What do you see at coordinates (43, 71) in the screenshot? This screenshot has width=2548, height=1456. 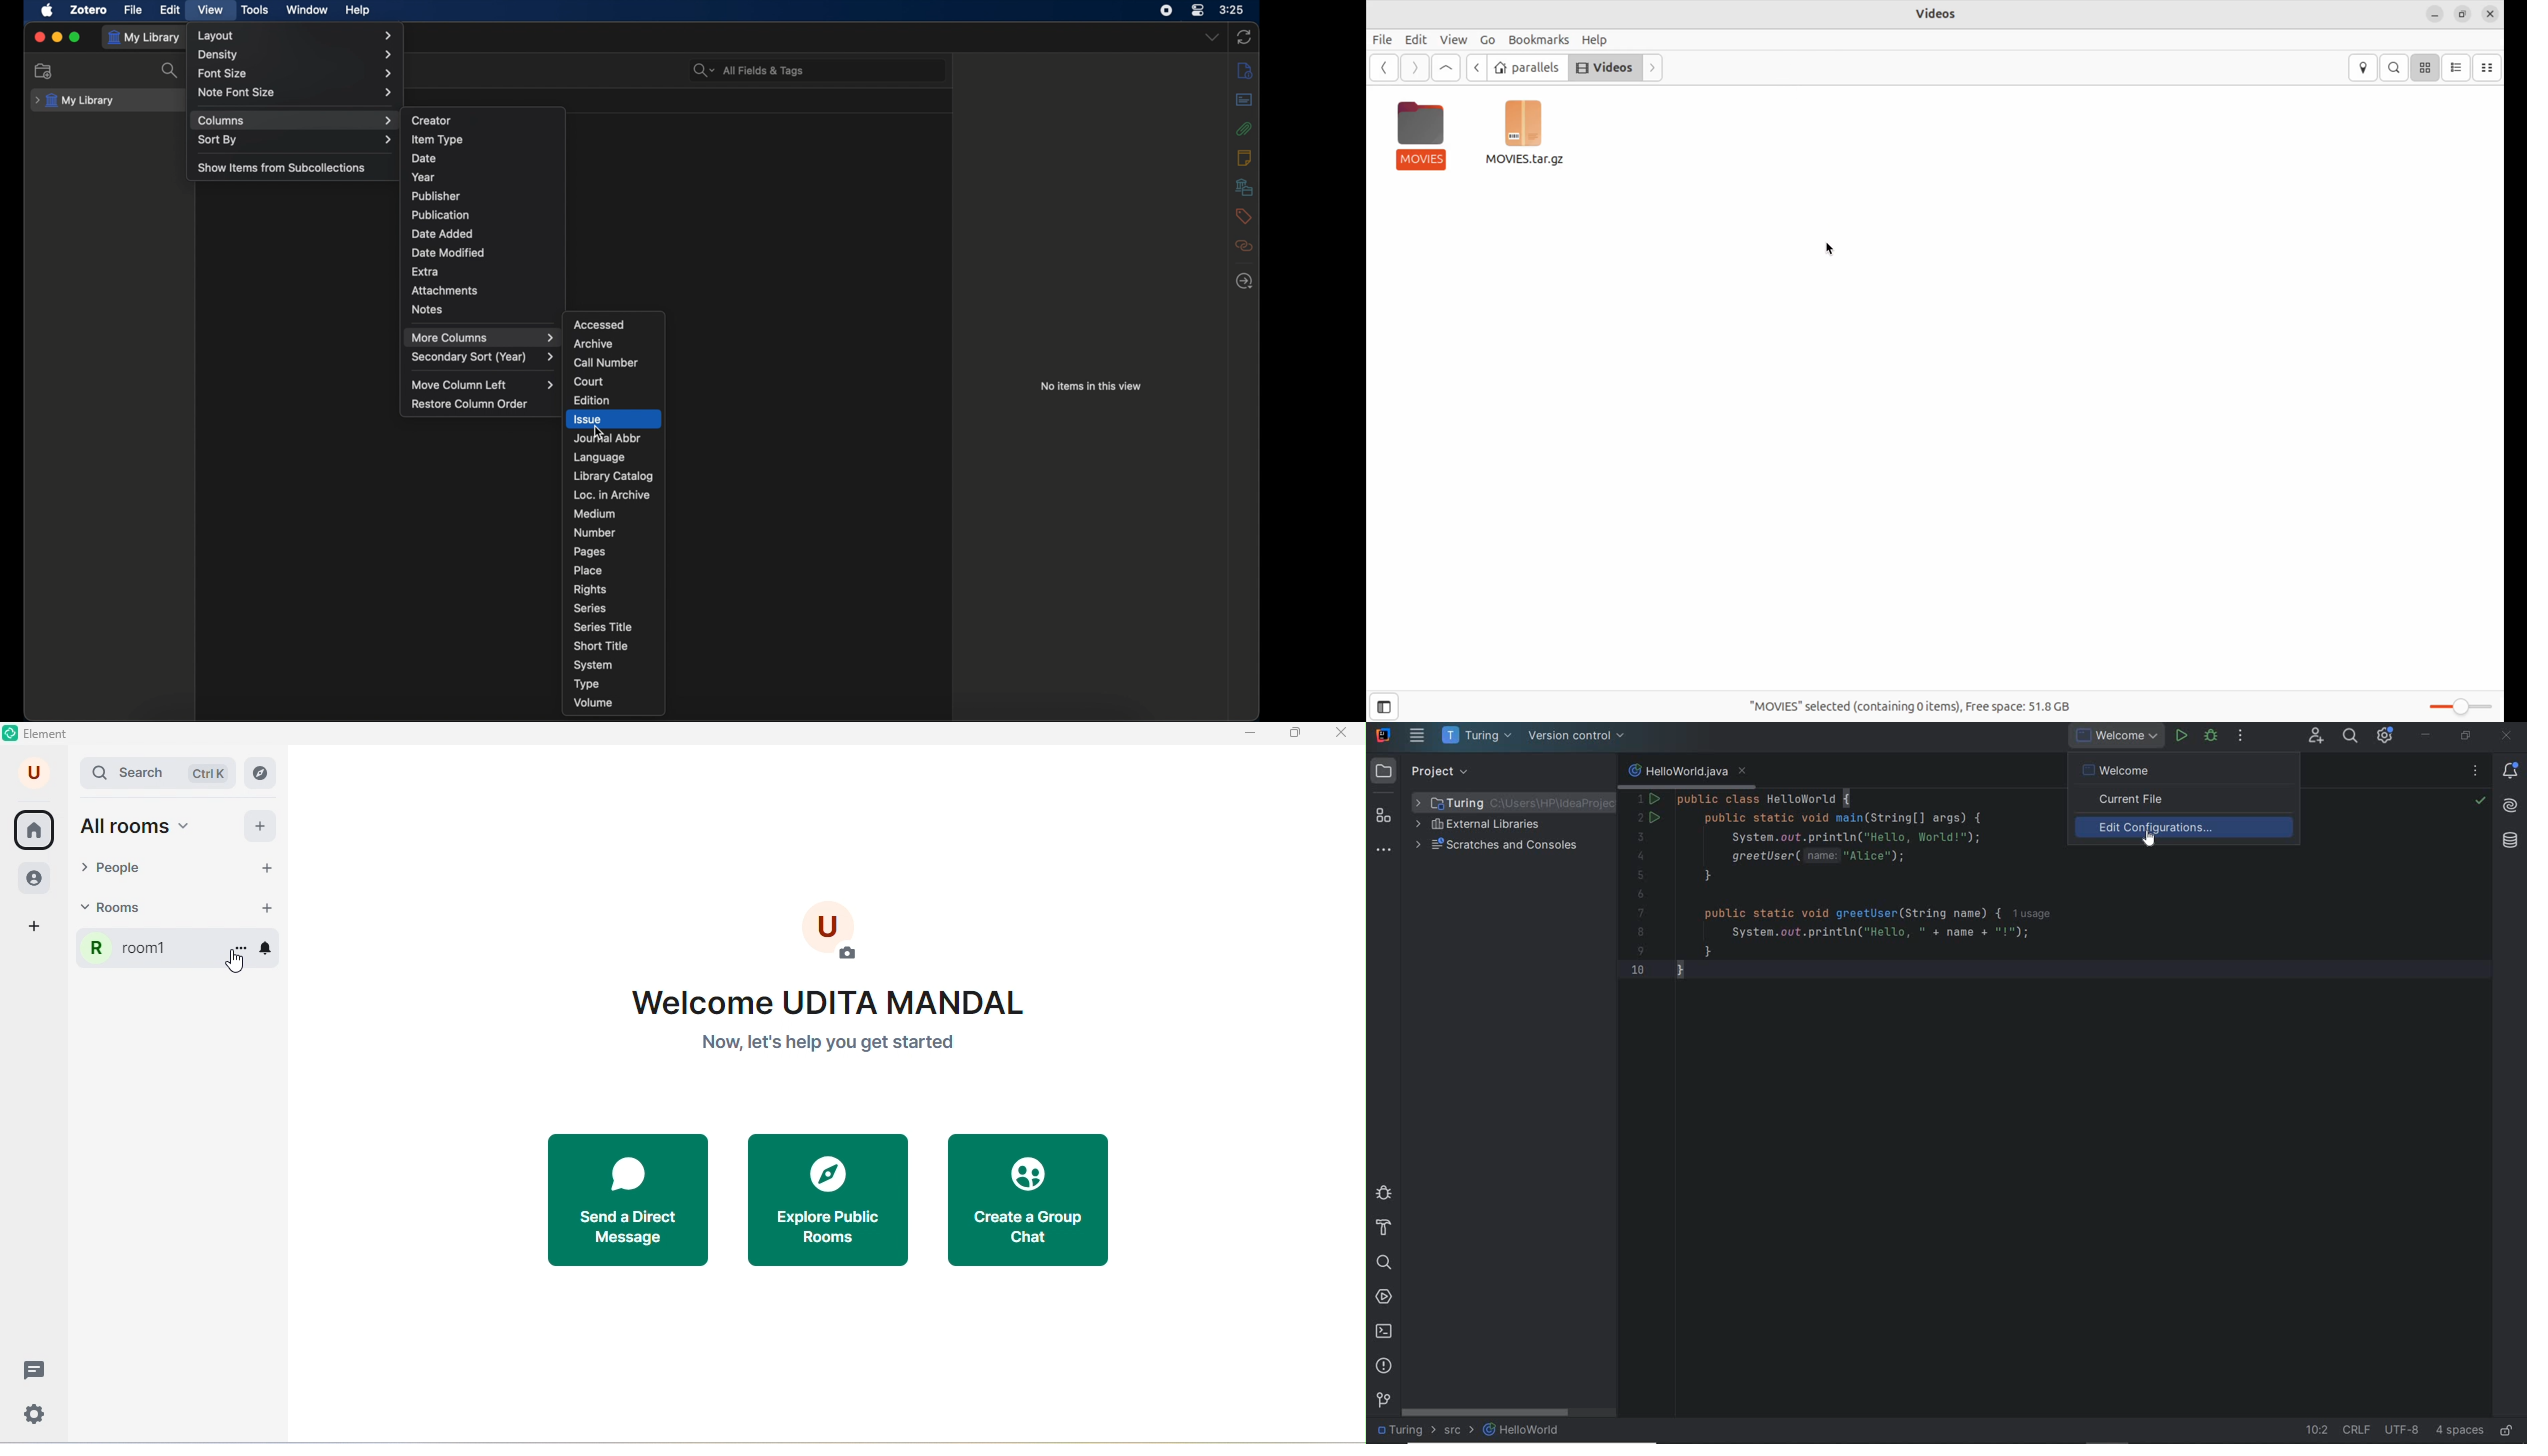 I see `new collections` at bounding box center [43, 71].